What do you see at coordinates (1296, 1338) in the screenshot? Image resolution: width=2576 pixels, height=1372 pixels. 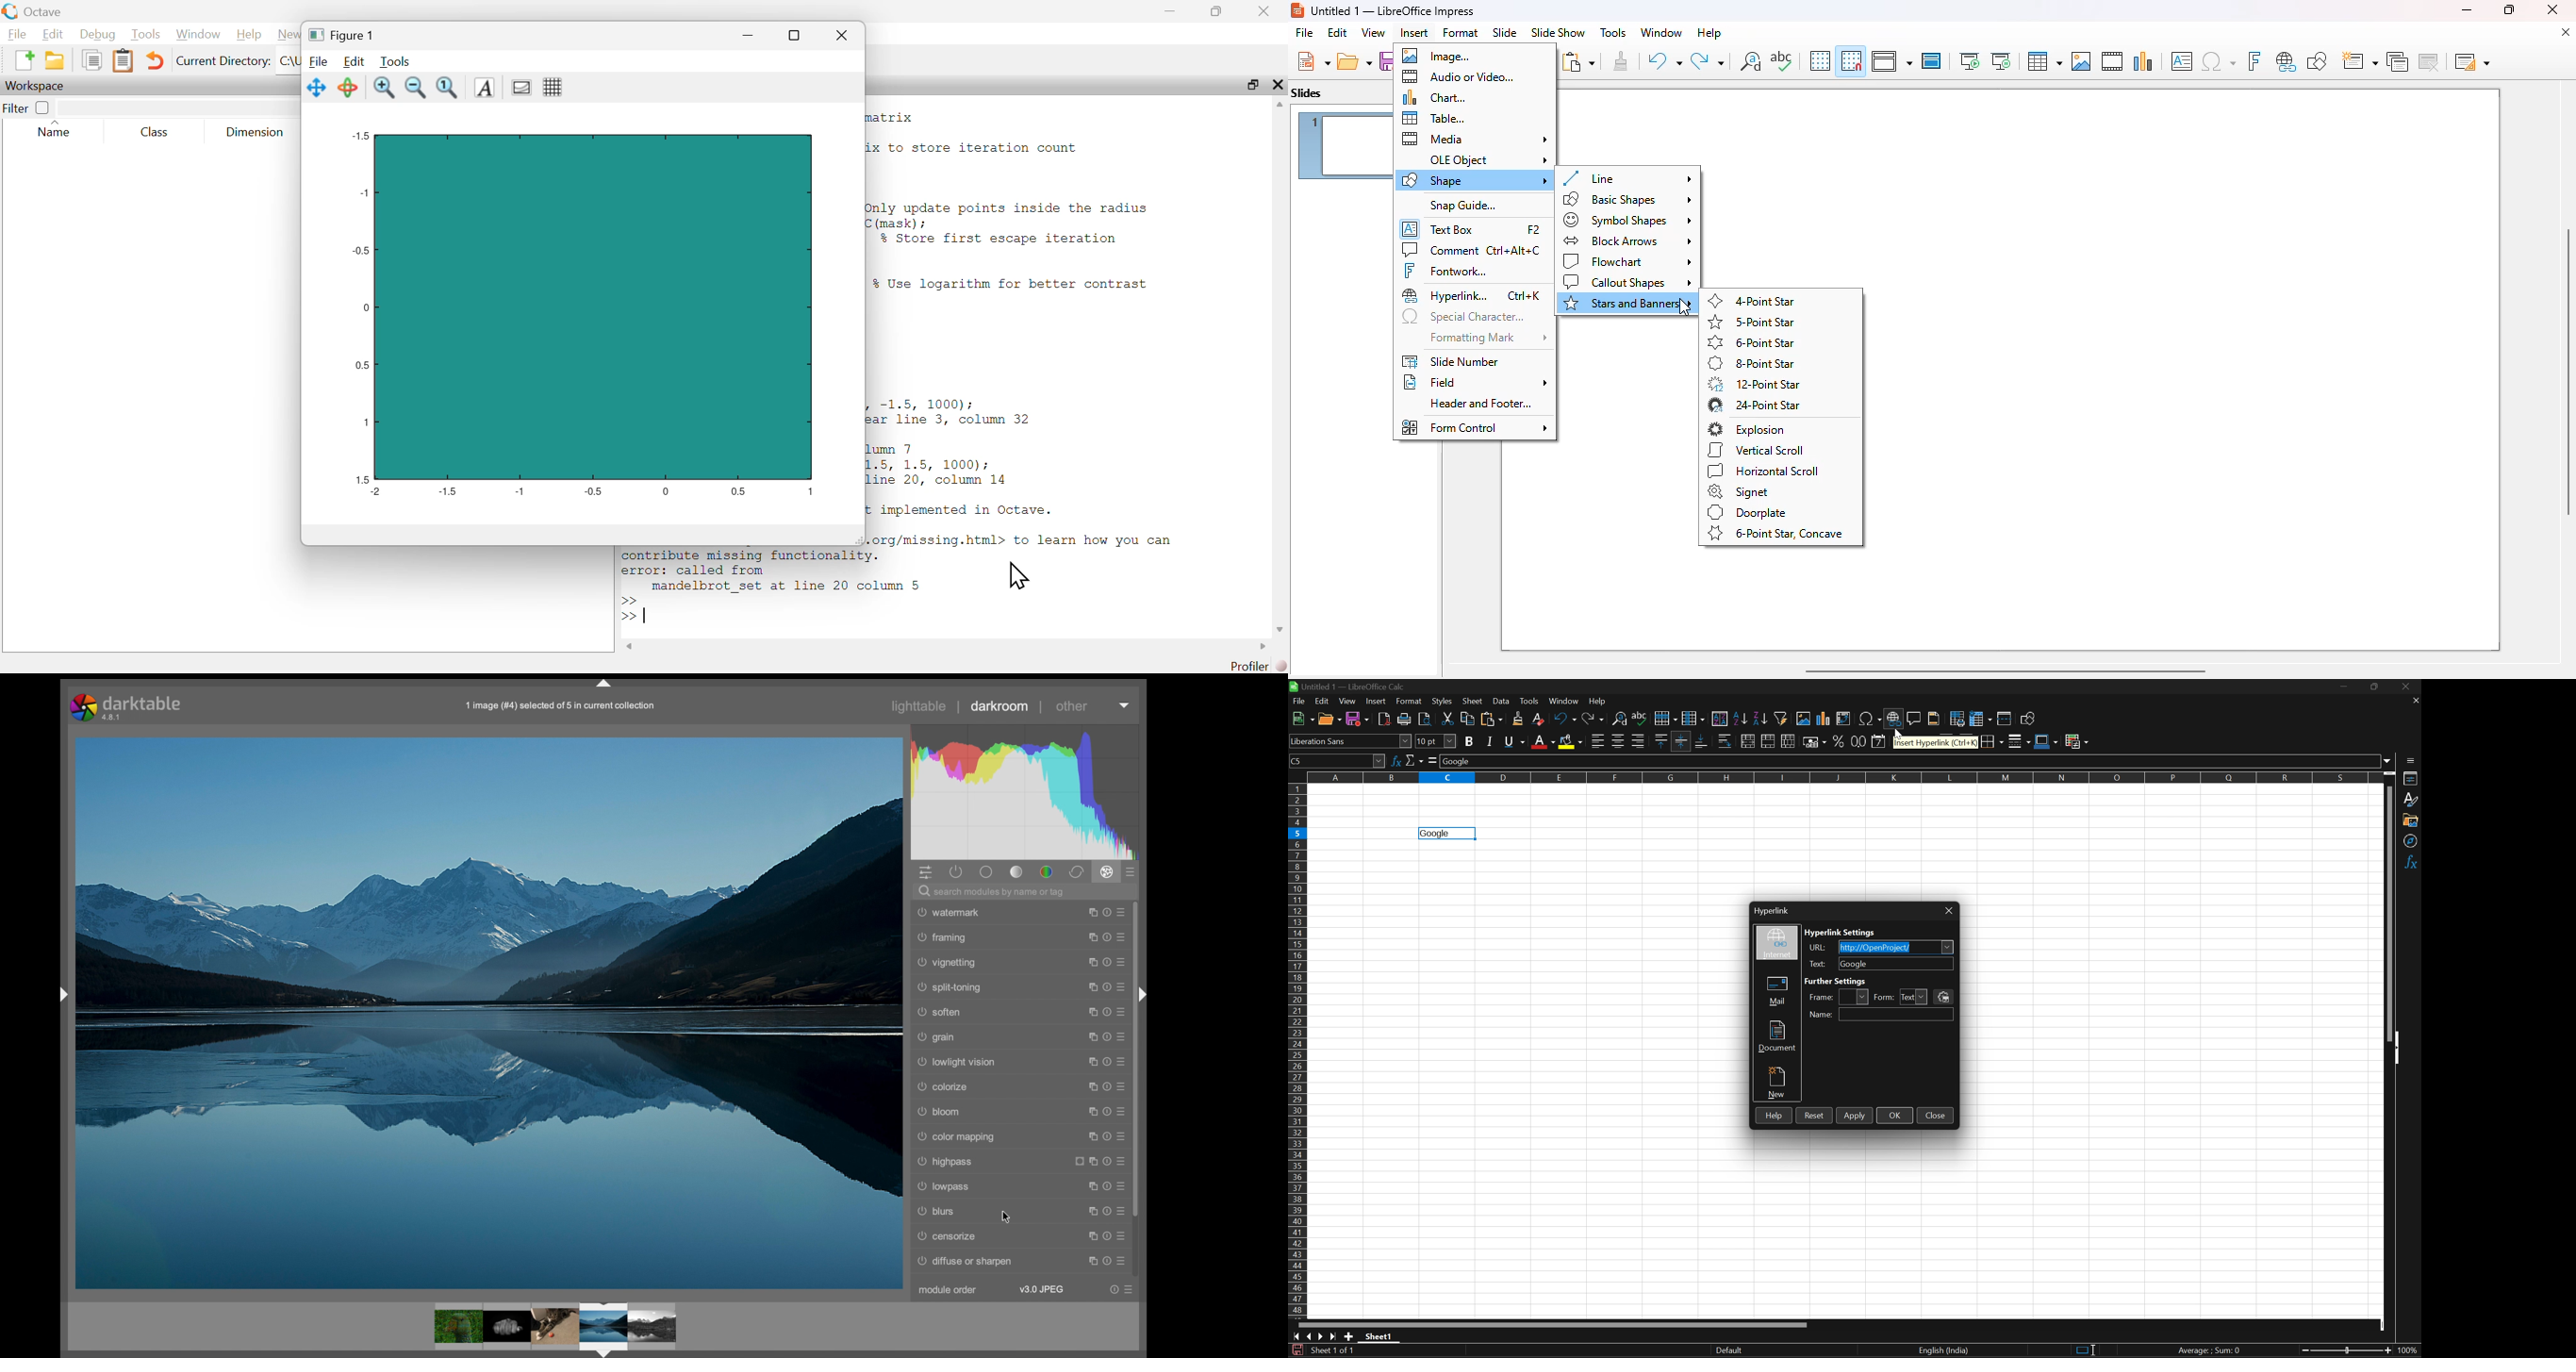 I see `Scroll to first sheet` at bounding box center [1296, 1338].